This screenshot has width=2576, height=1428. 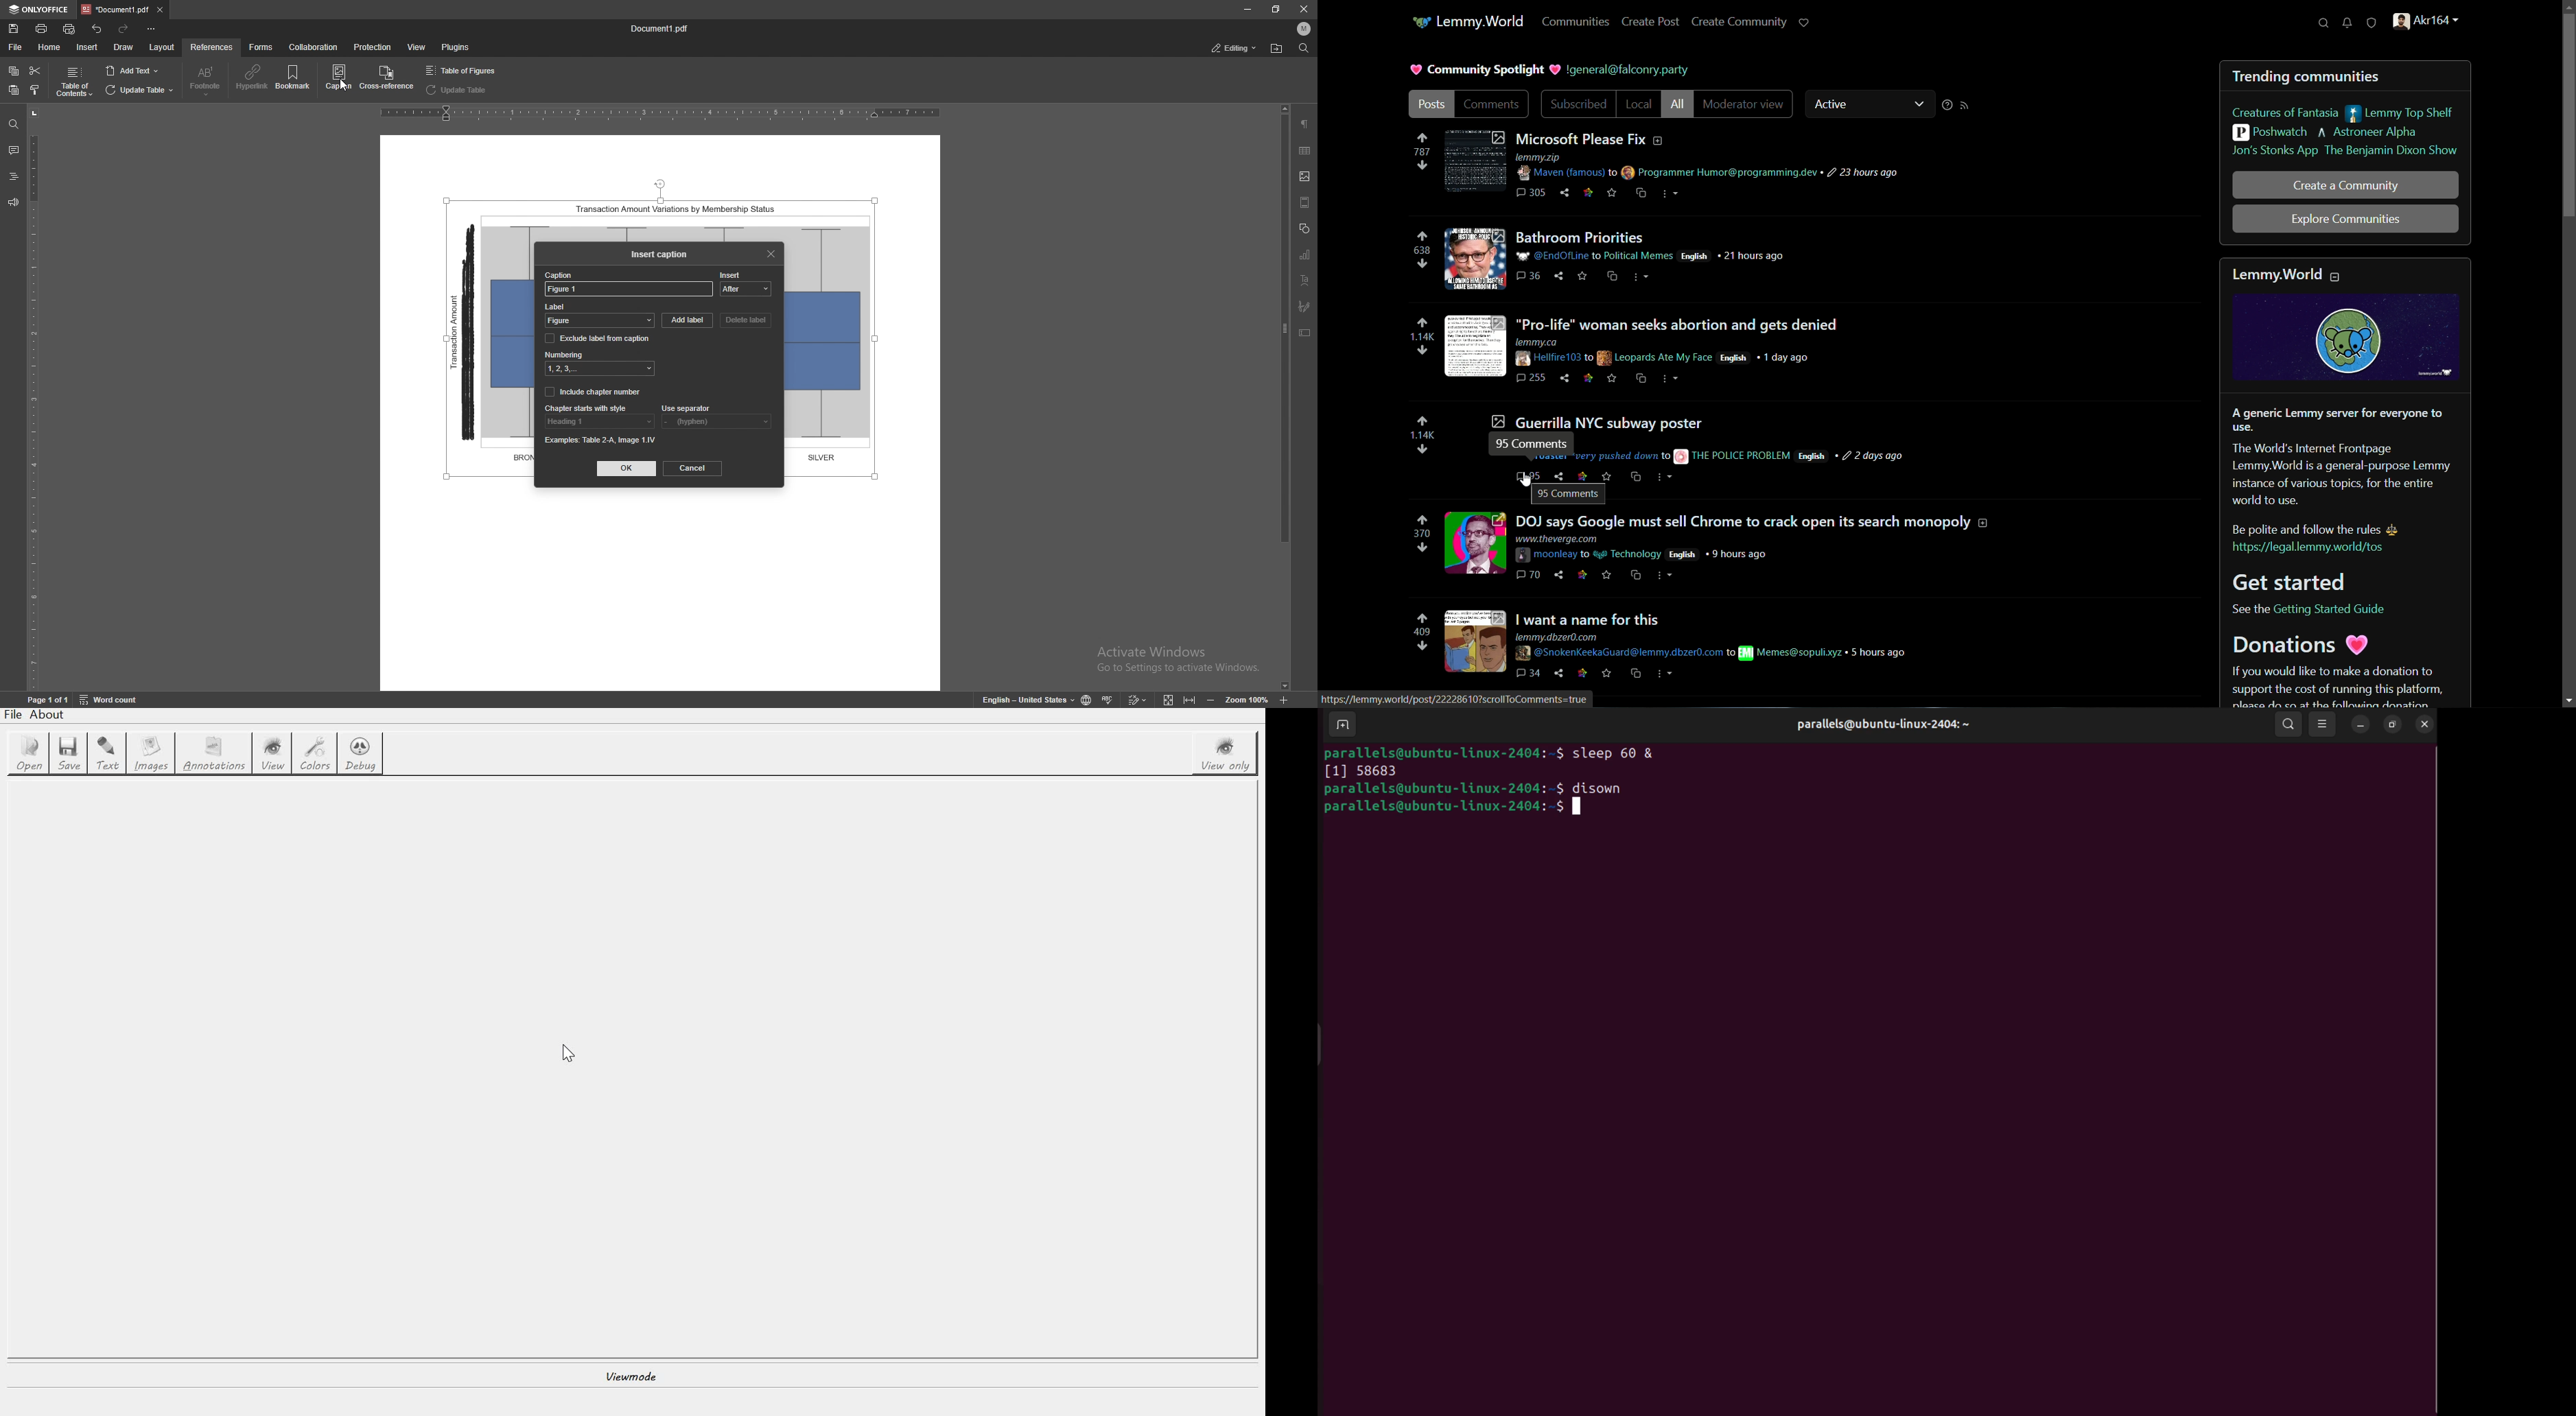 I want to click on downvote, so click(x=1421, y=264).